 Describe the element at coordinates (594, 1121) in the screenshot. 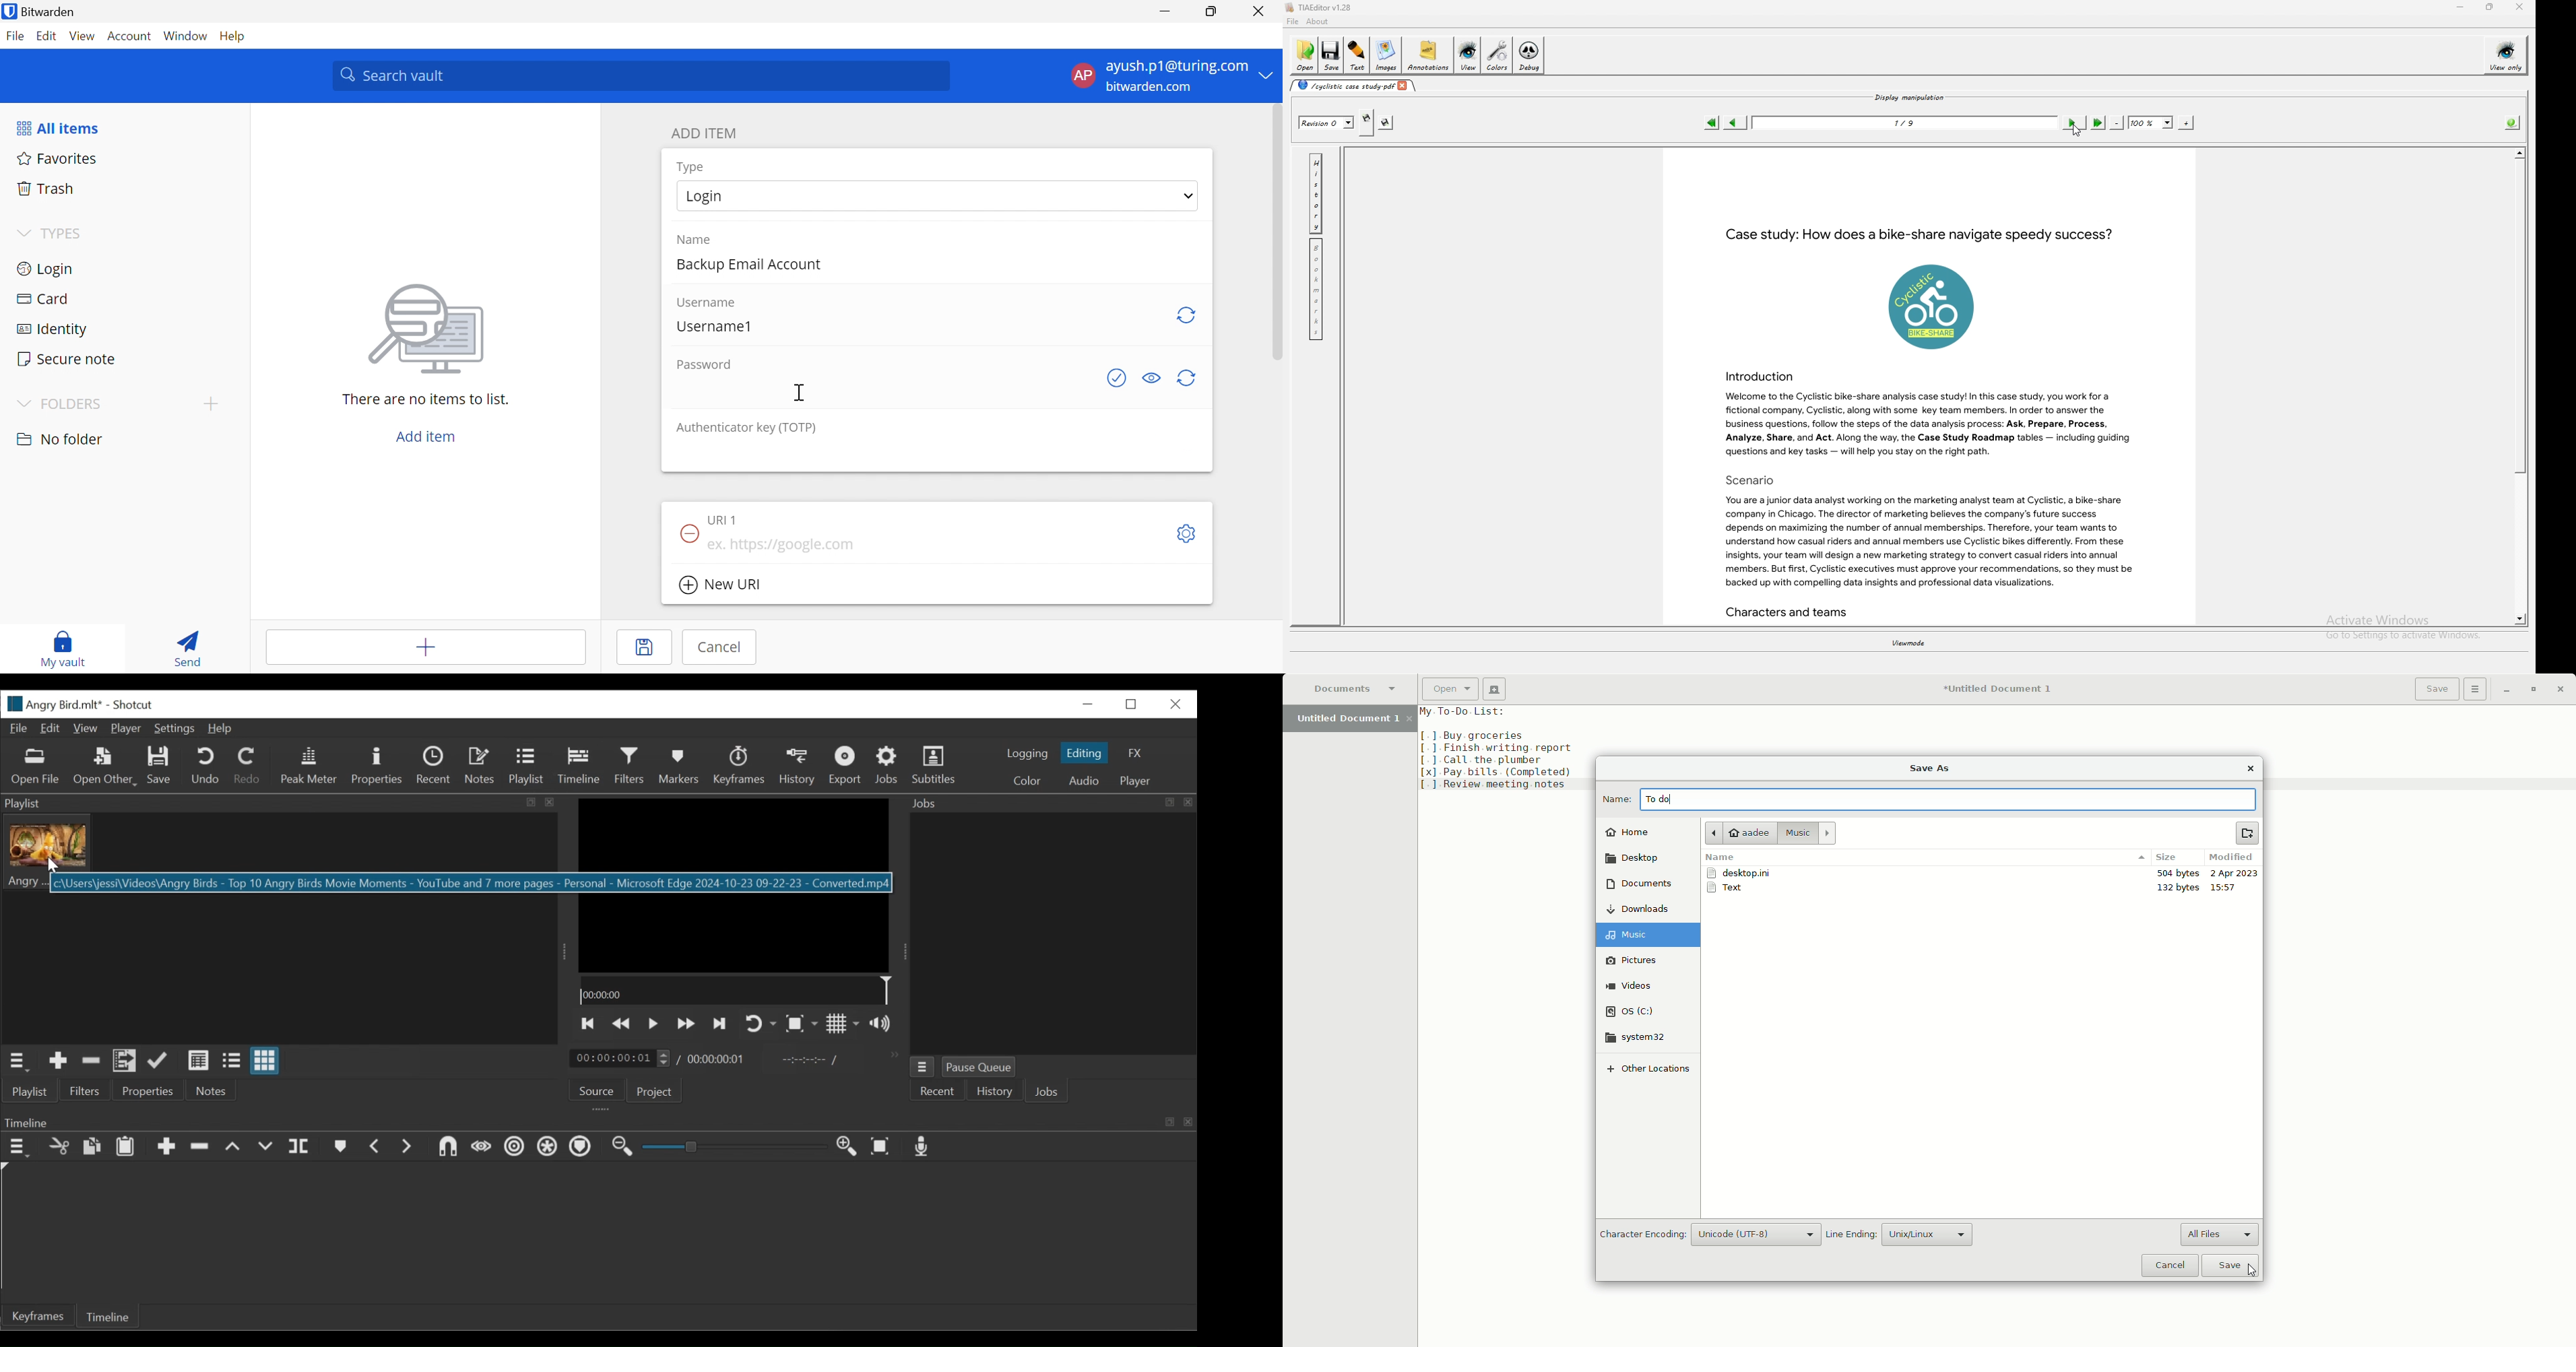

I see `Timeline Panel` at that location.